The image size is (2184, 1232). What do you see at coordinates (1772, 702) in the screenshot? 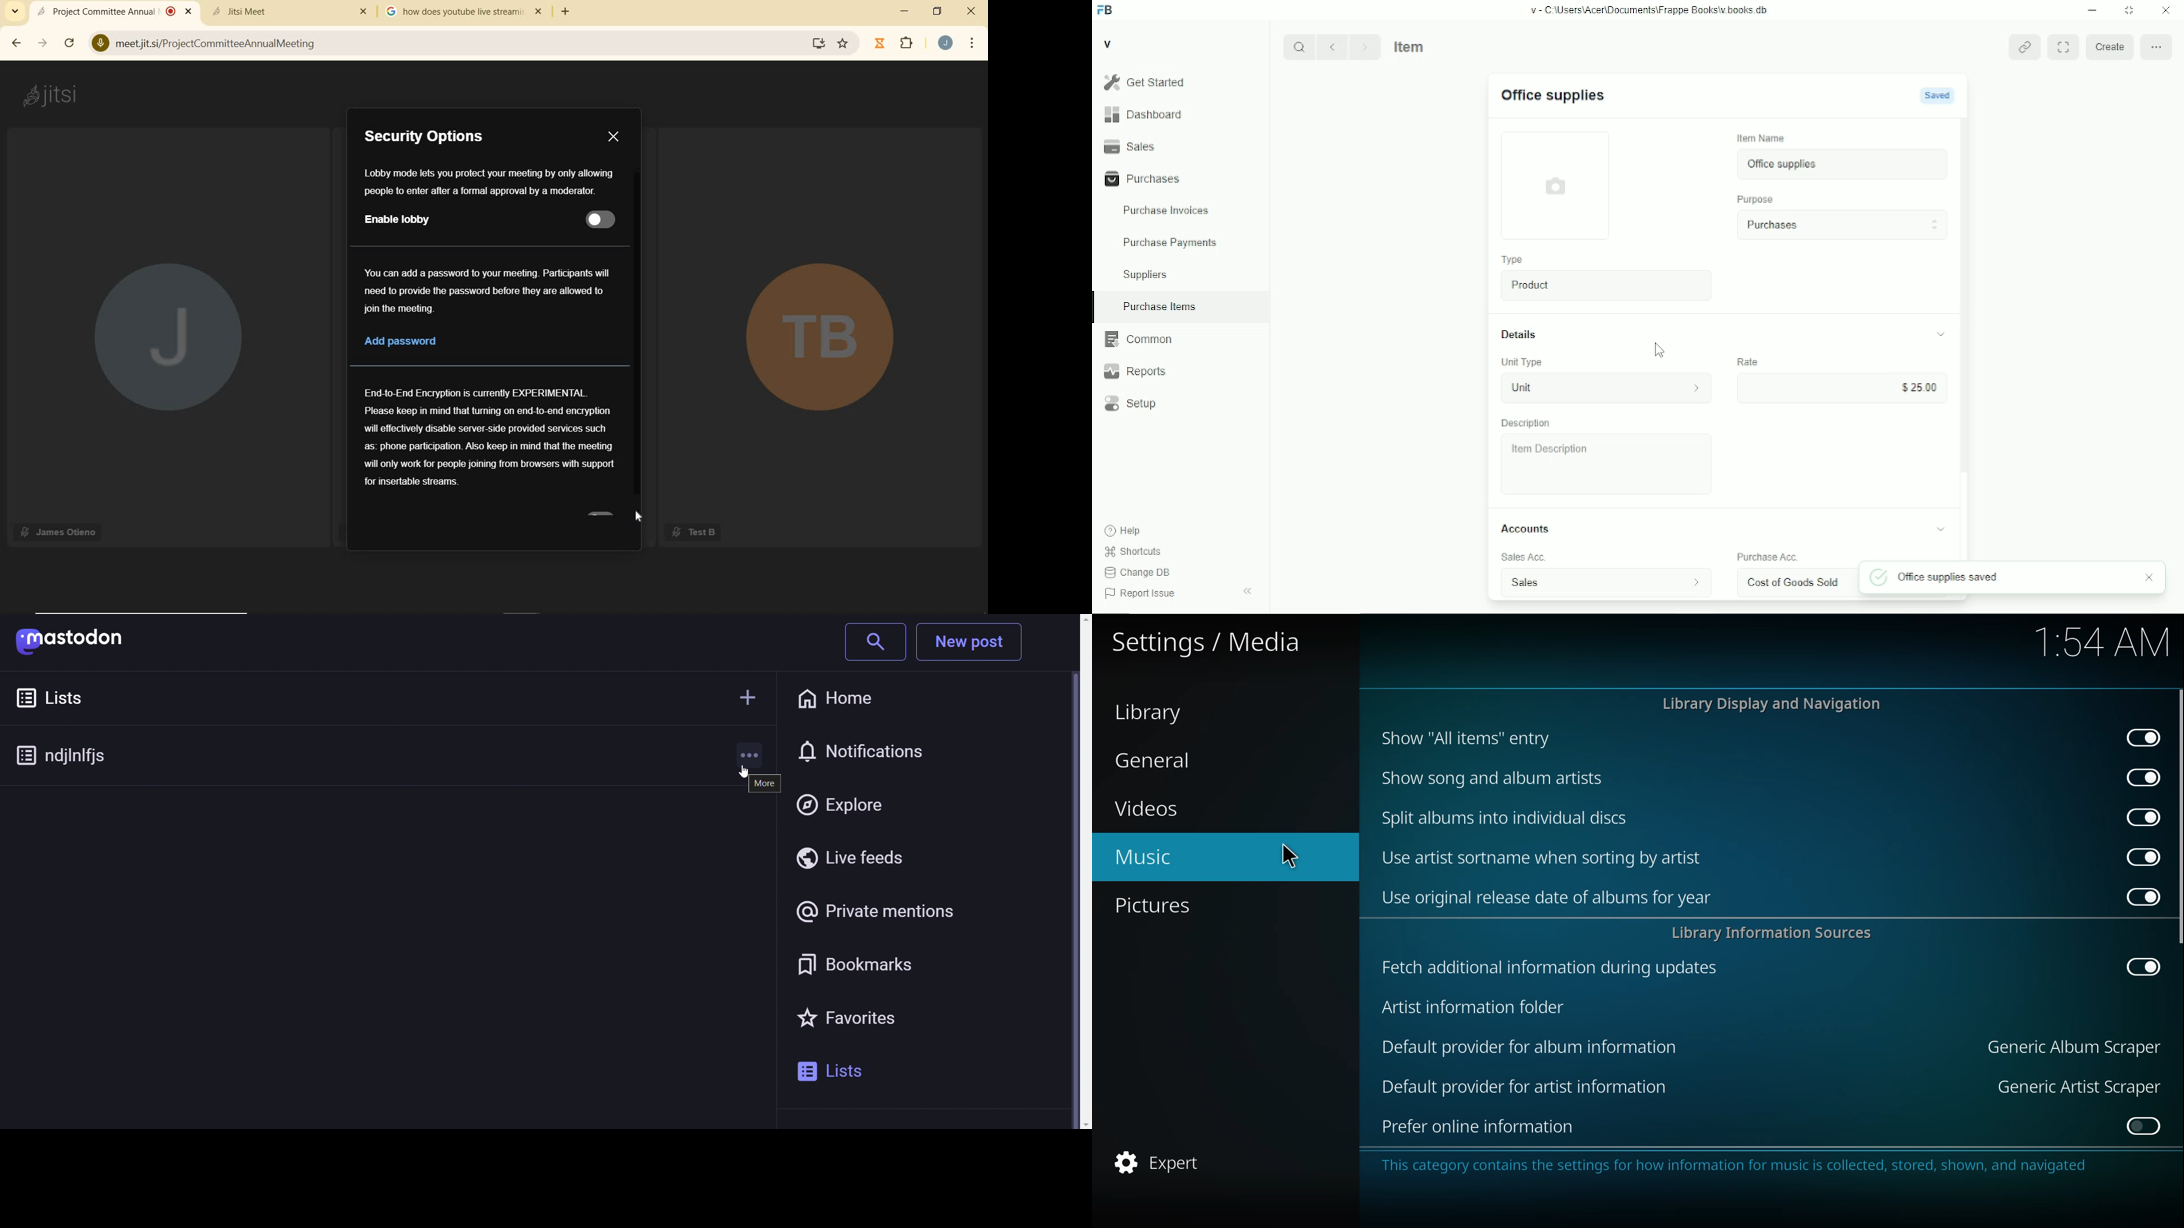
I see `library display and navigation` at bounding box center [1772, 702].